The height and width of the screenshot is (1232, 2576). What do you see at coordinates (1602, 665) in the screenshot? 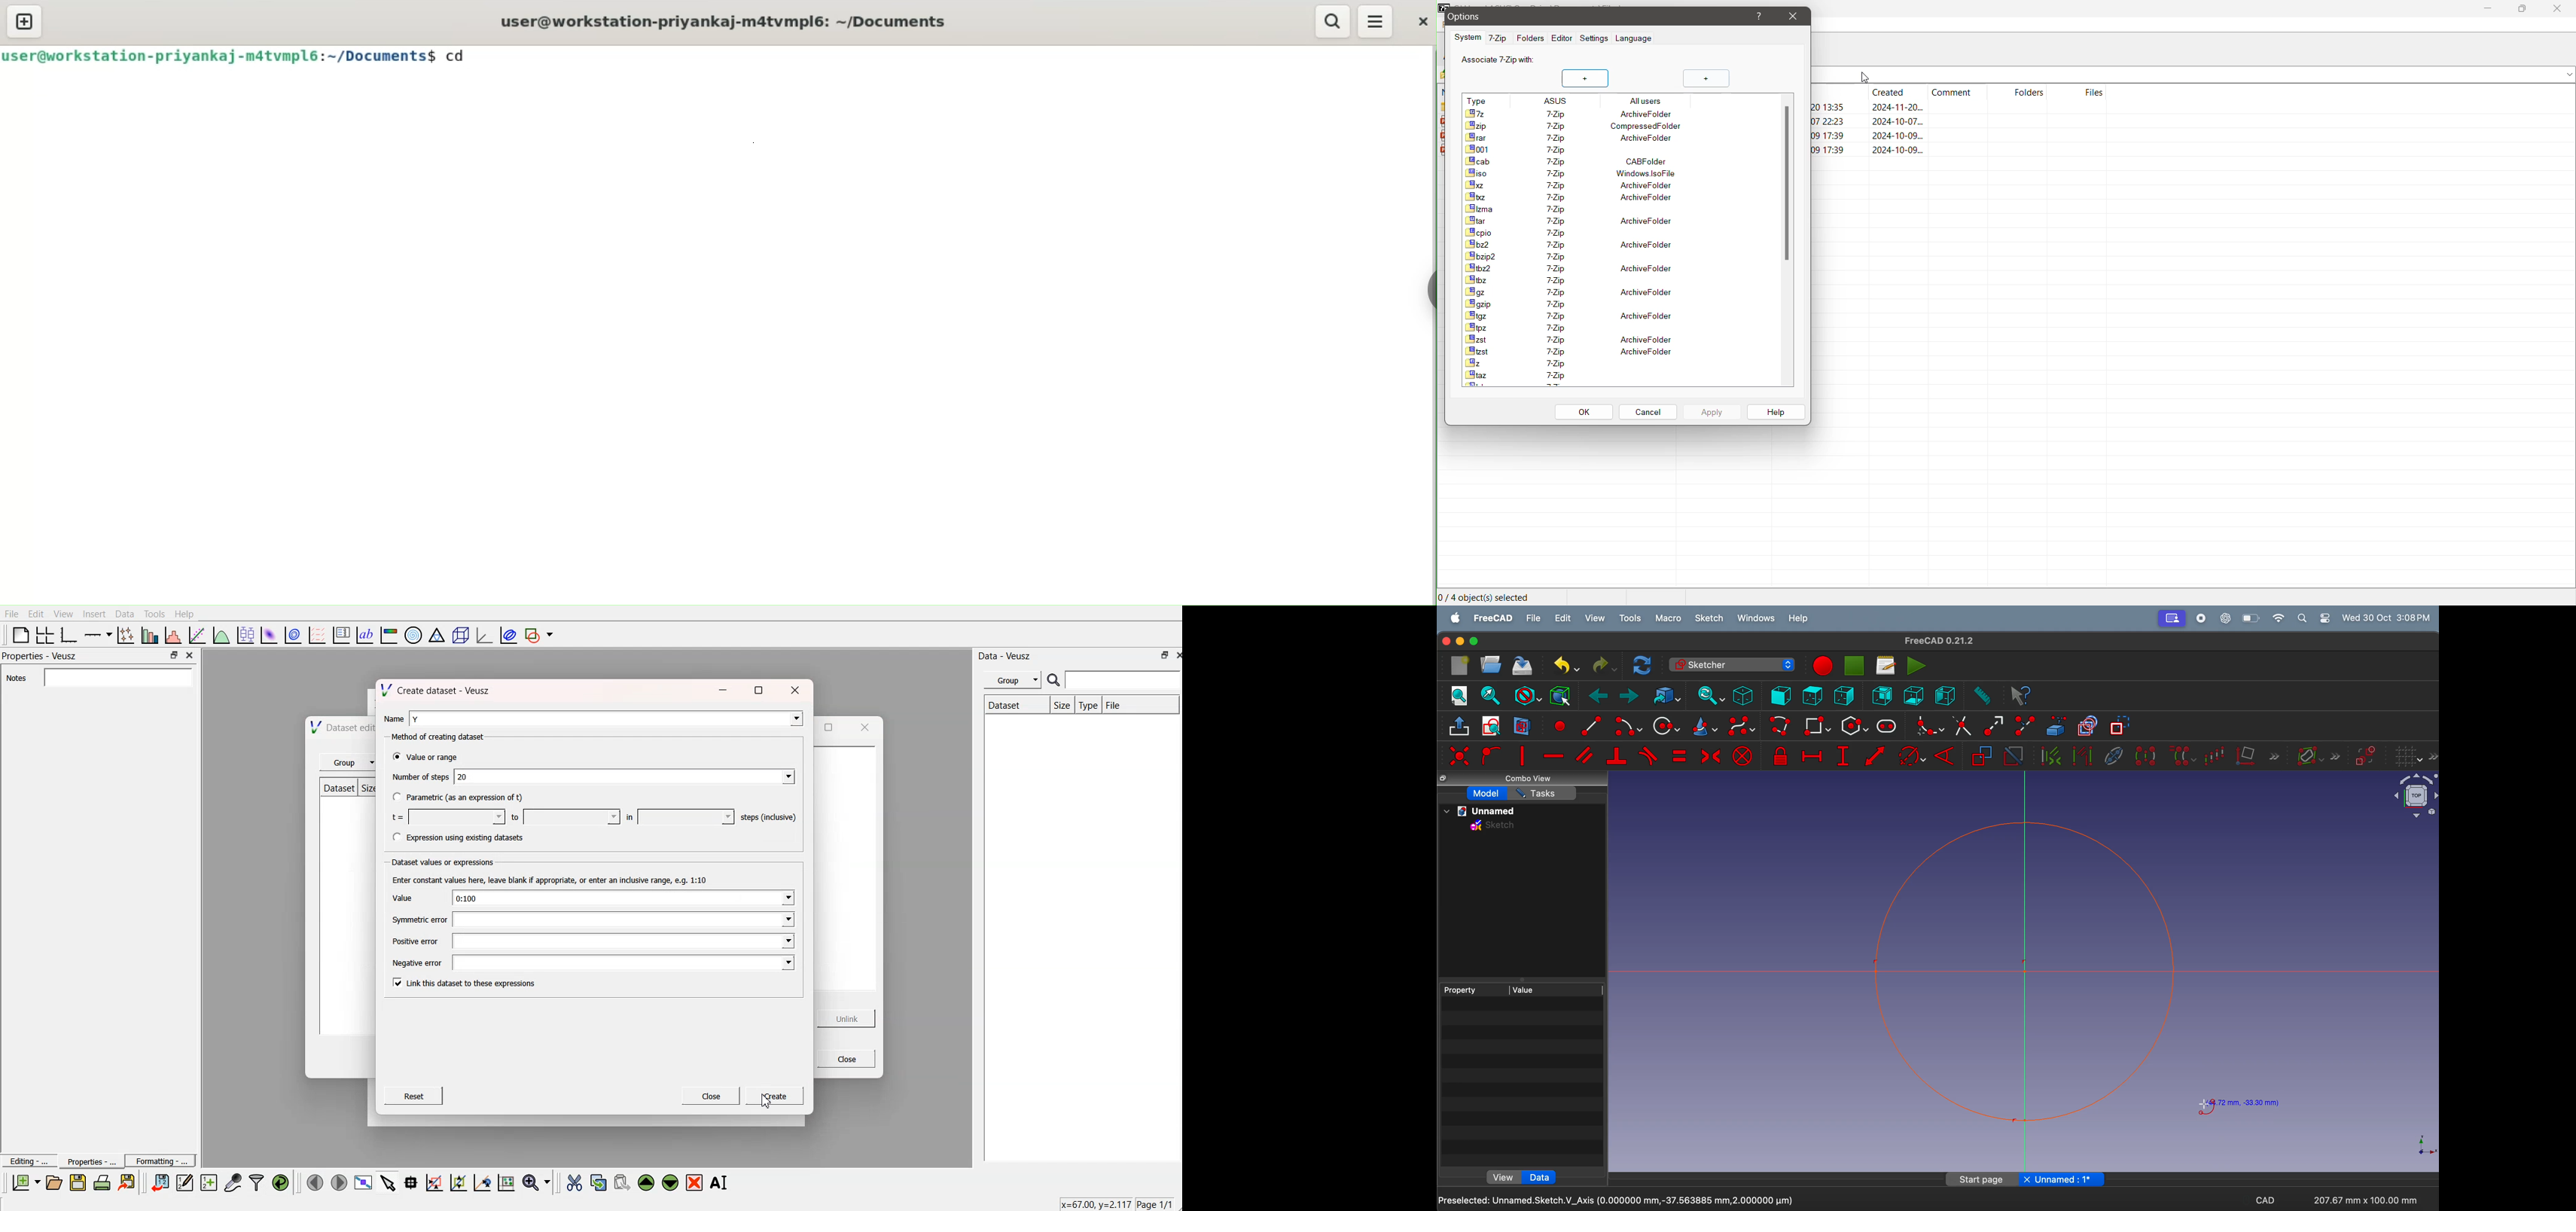
I see `redo` at bounding box center [1602, 665].